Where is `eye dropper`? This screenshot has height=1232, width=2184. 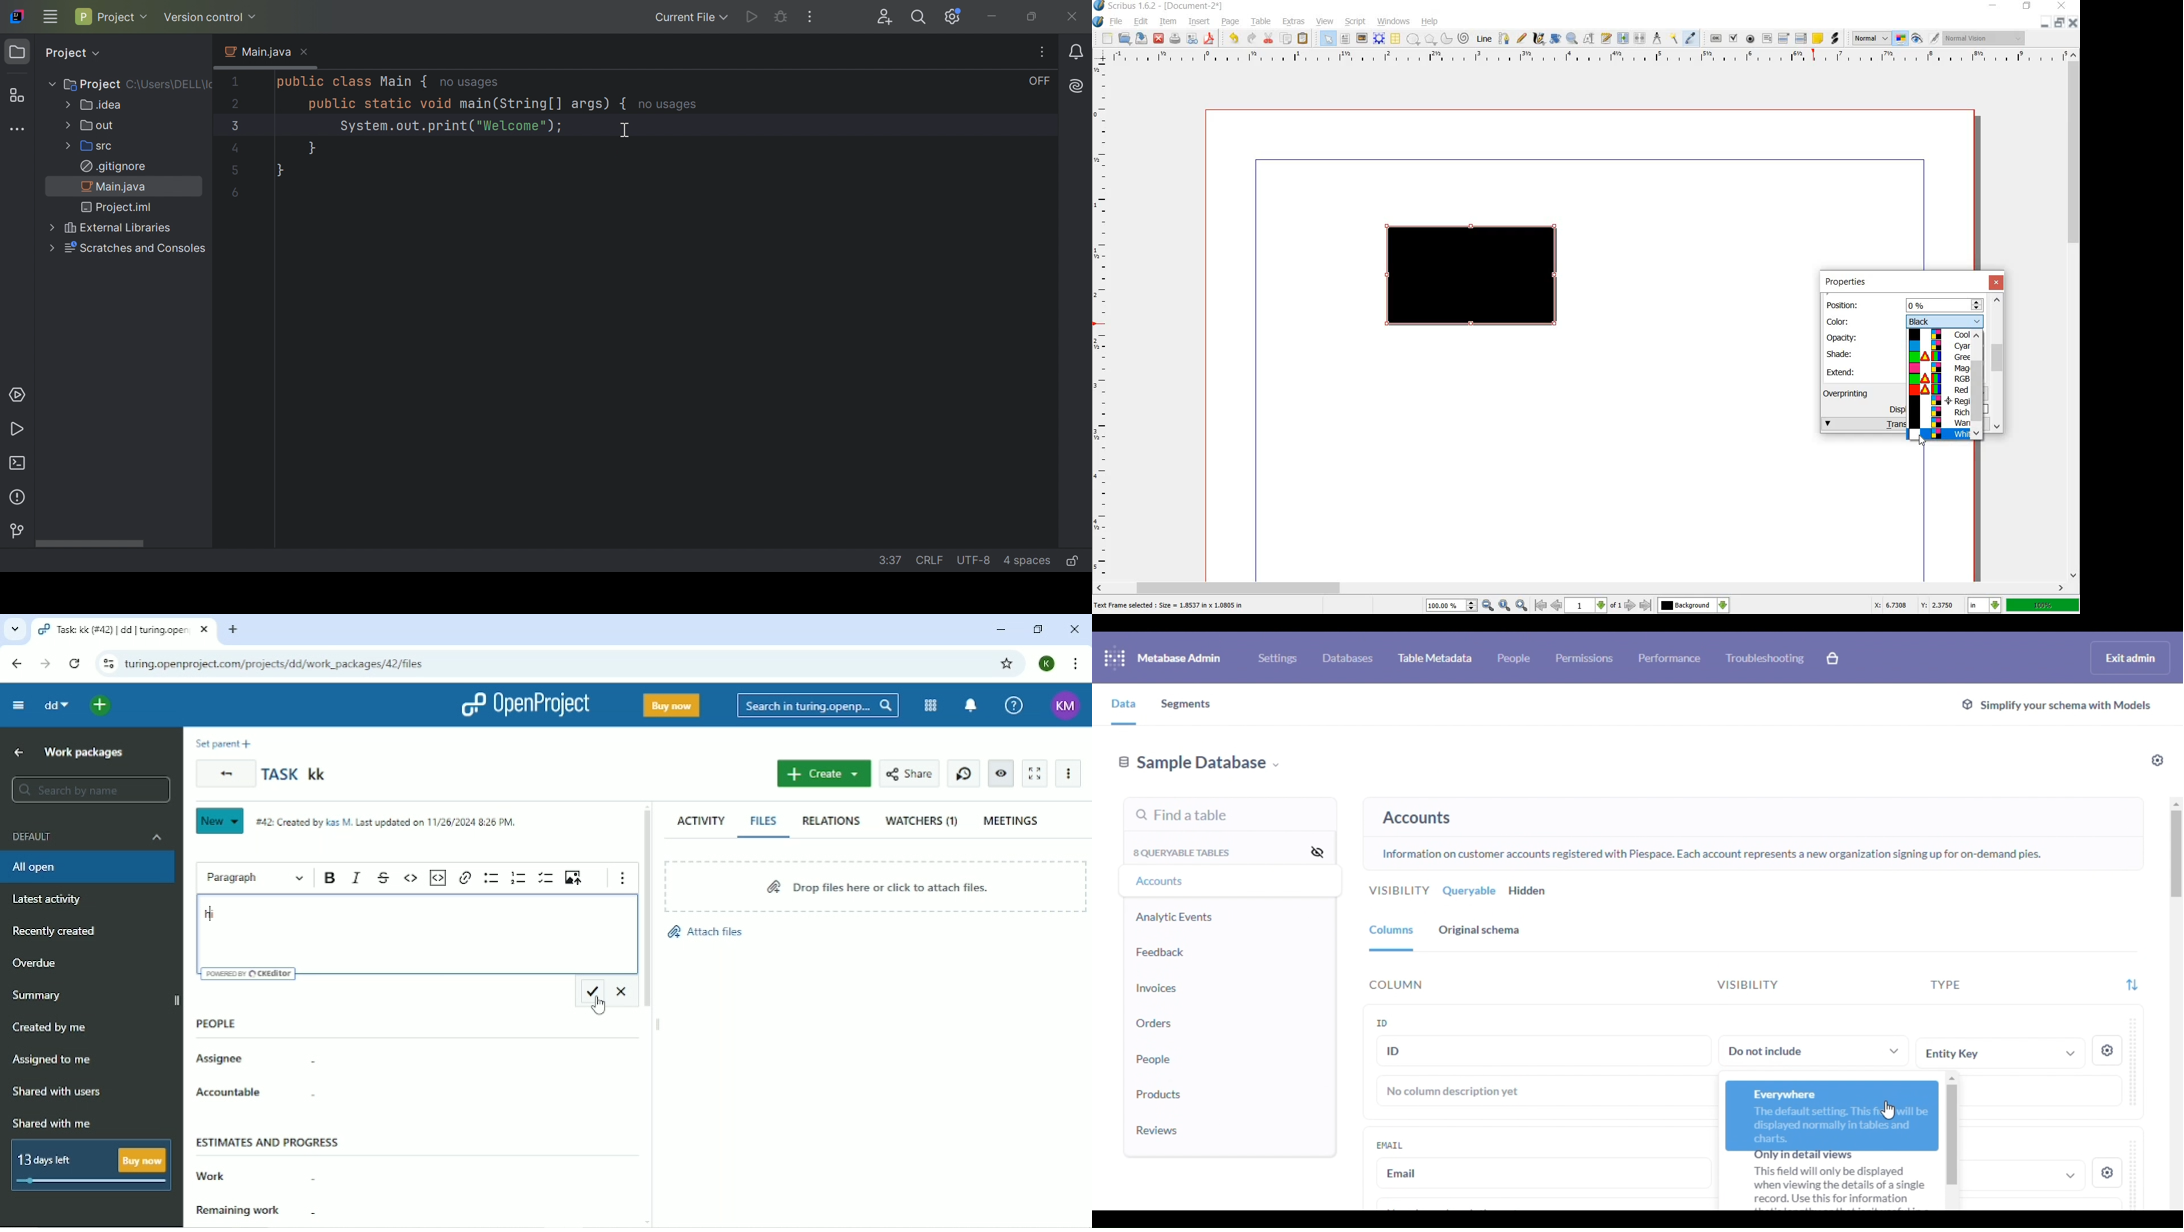 eye dropper is located at coordinates (1691, 39).